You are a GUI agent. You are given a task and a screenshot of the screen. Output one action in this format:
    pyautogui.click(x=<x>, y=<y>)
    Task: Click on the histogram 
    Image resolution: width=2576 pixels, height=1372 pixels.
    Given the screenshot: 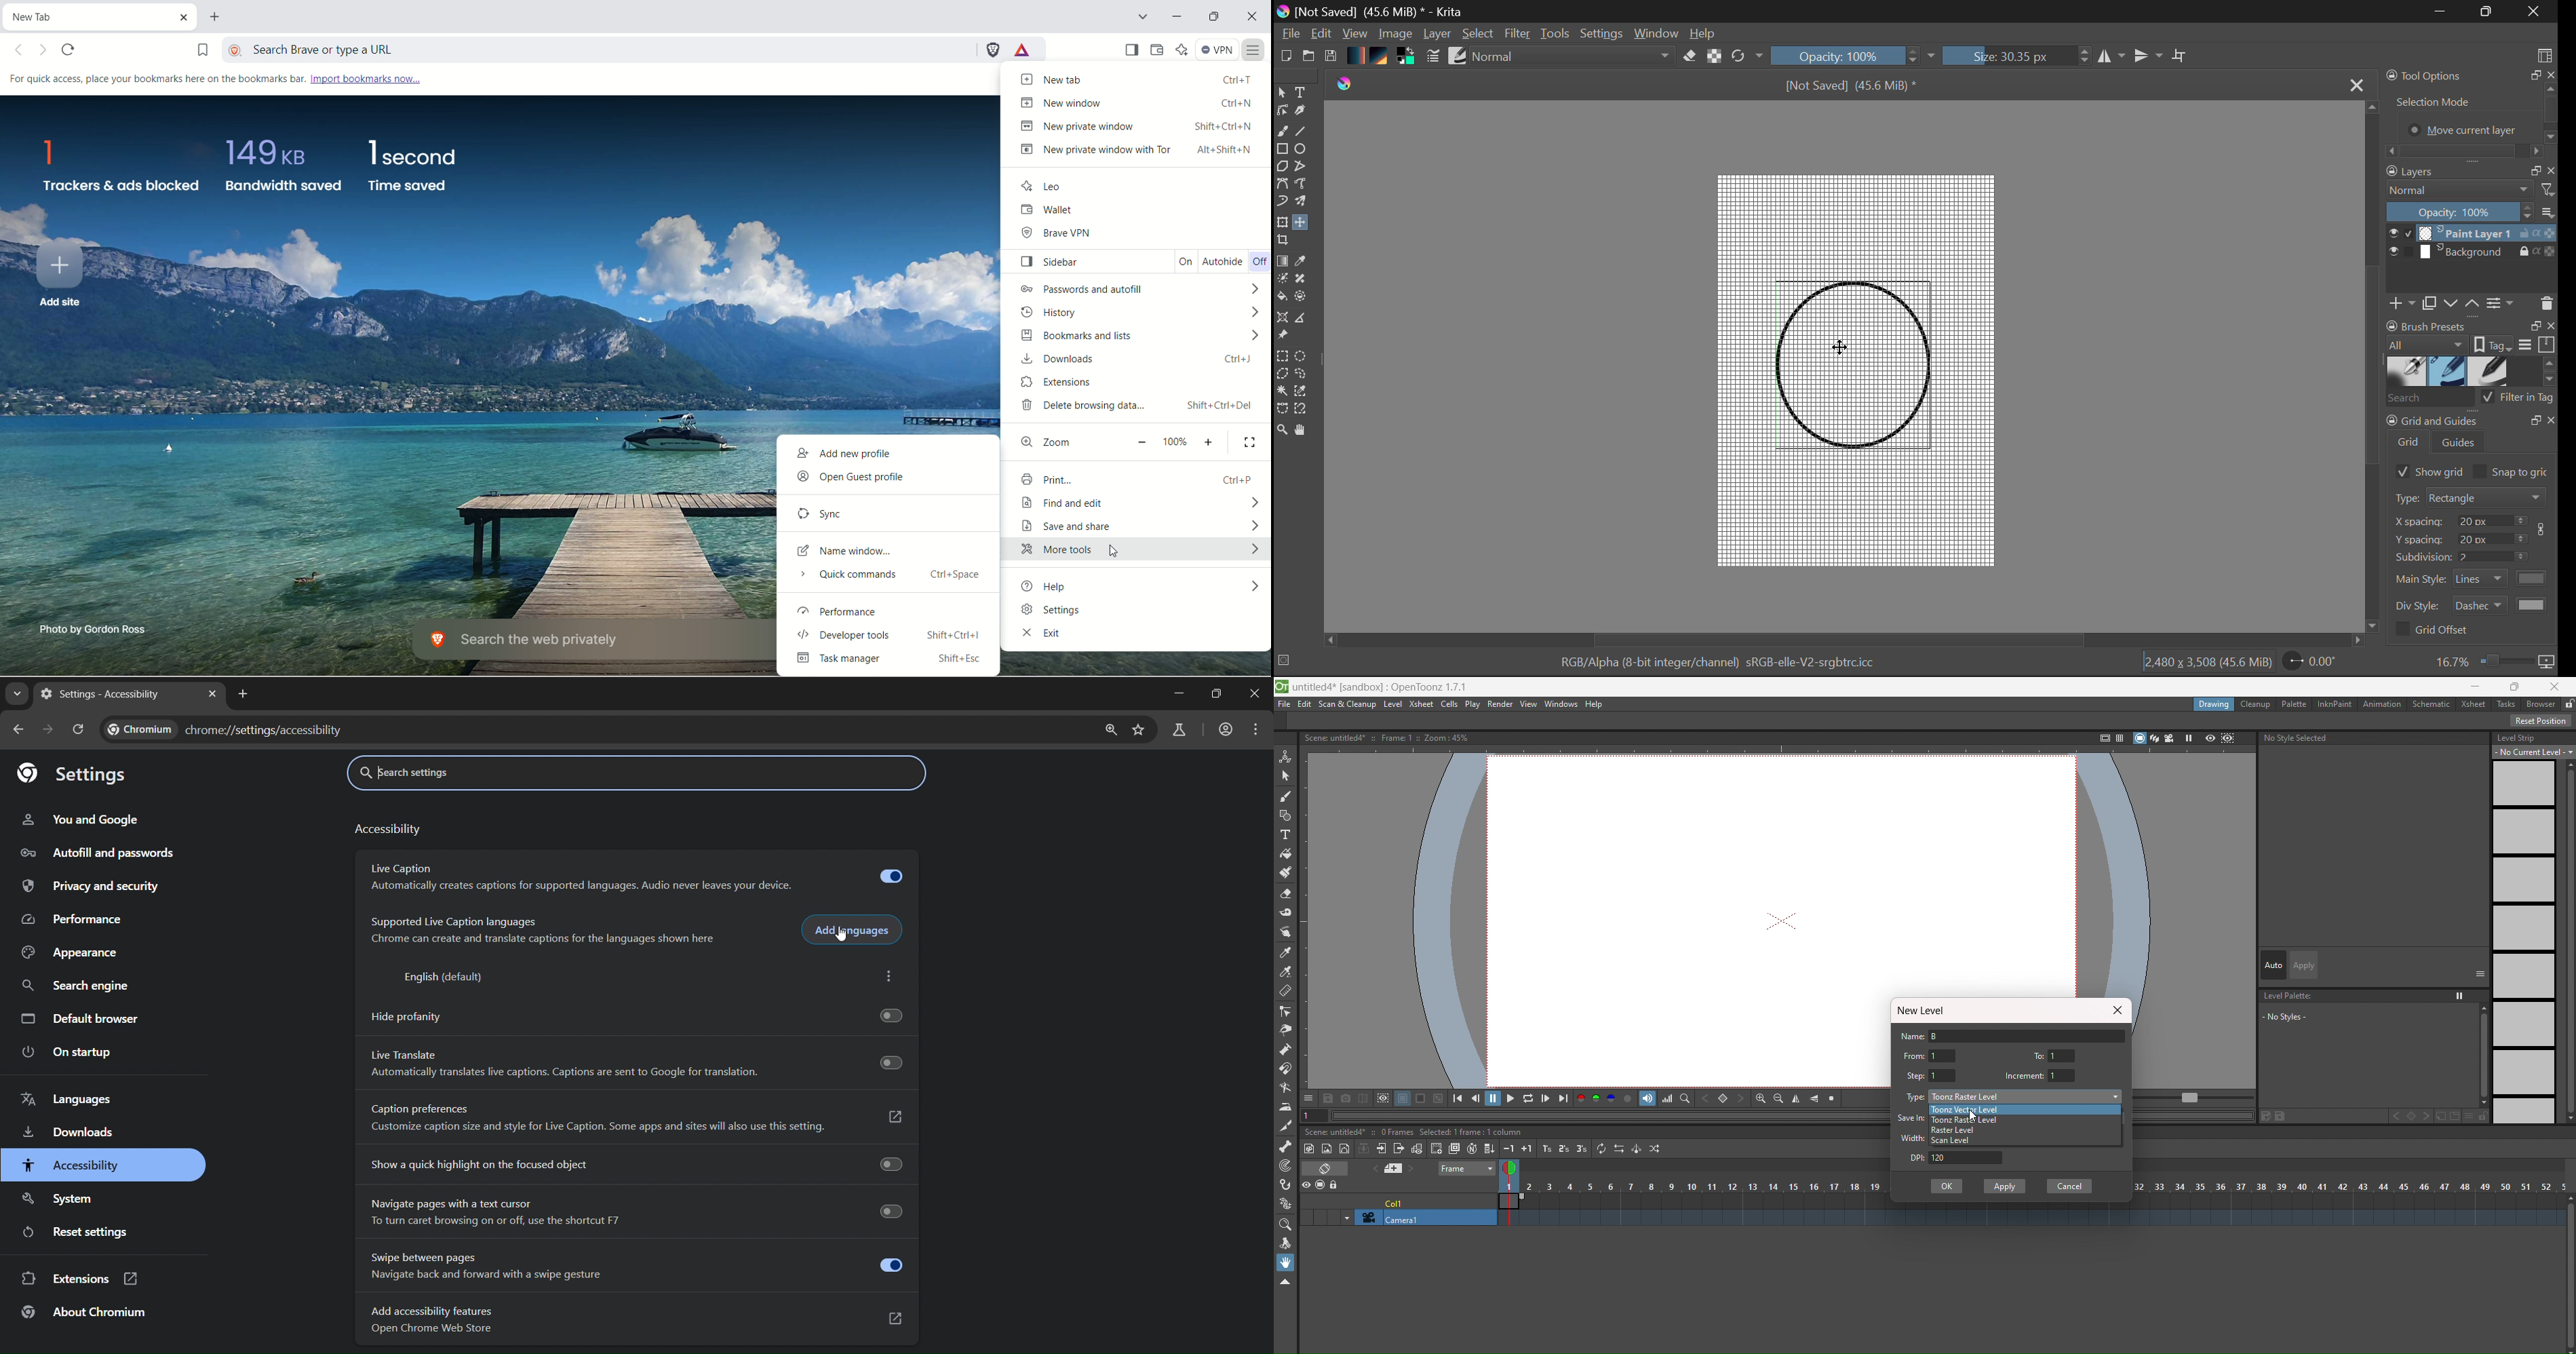 What is the action you would take?
    pyautogui.click(x=1667, y=1098)
    